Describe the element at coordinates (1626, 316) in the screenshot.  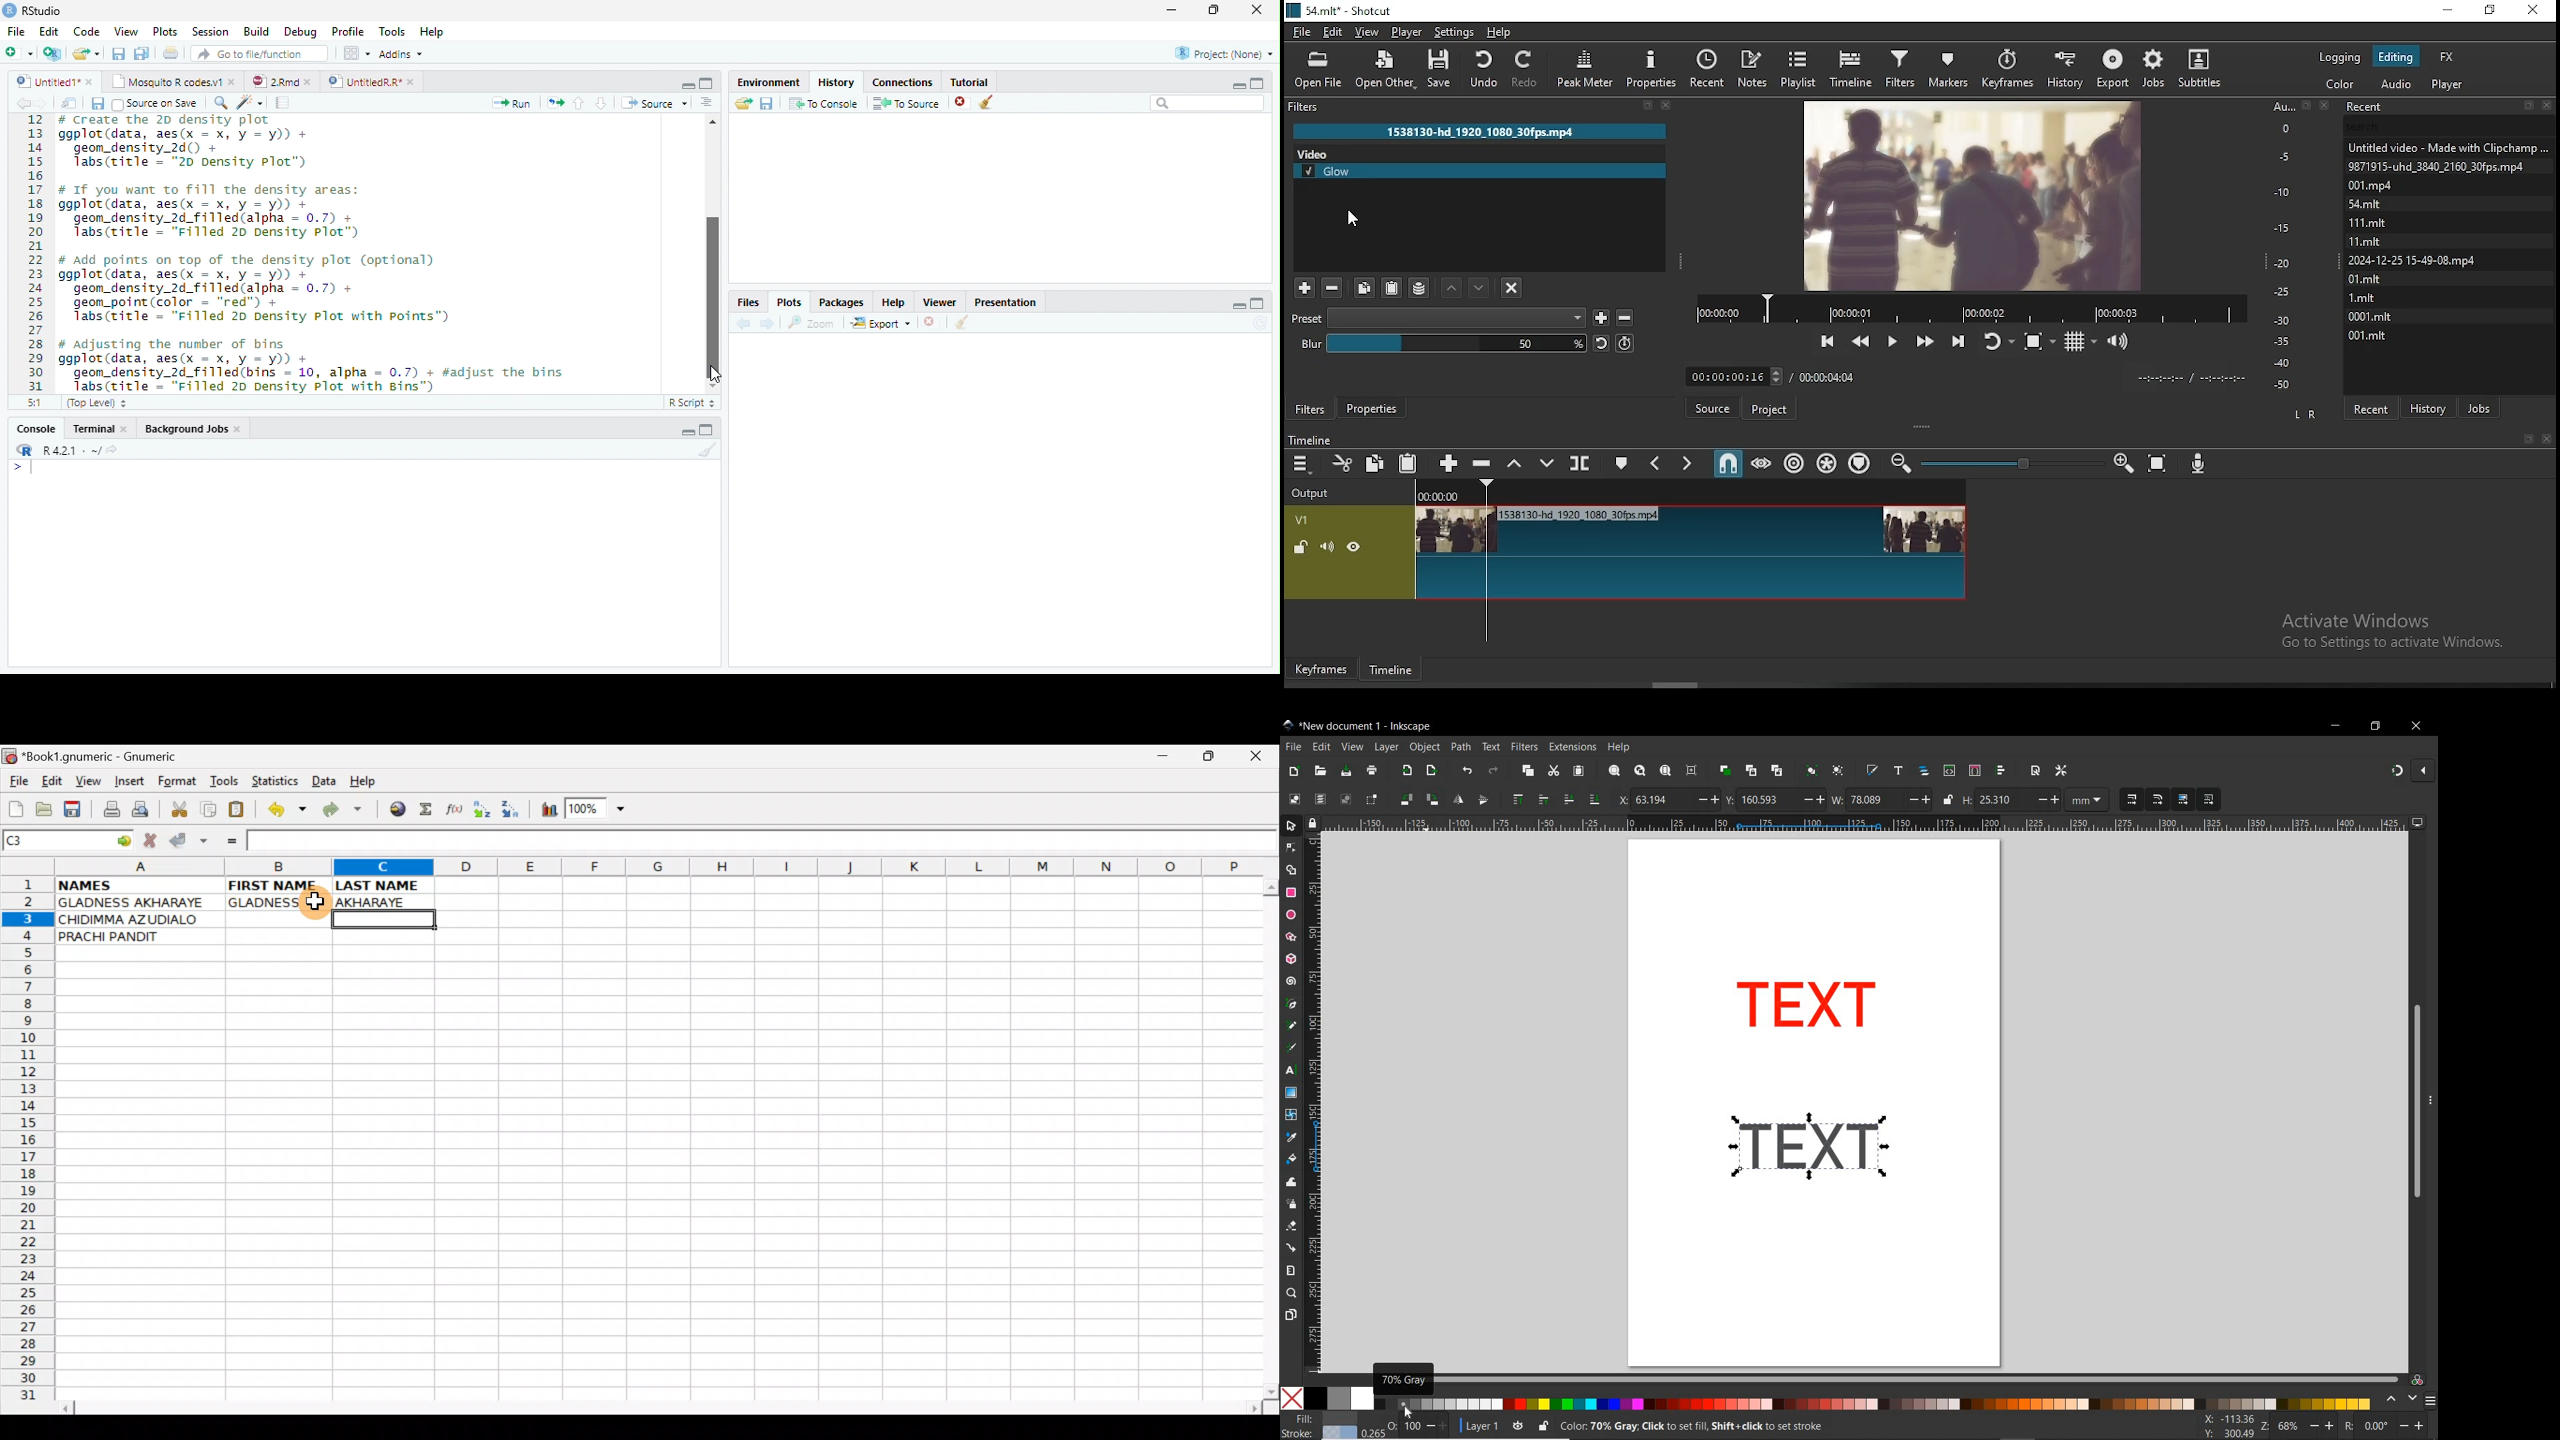
I see `delete preset` at that location.